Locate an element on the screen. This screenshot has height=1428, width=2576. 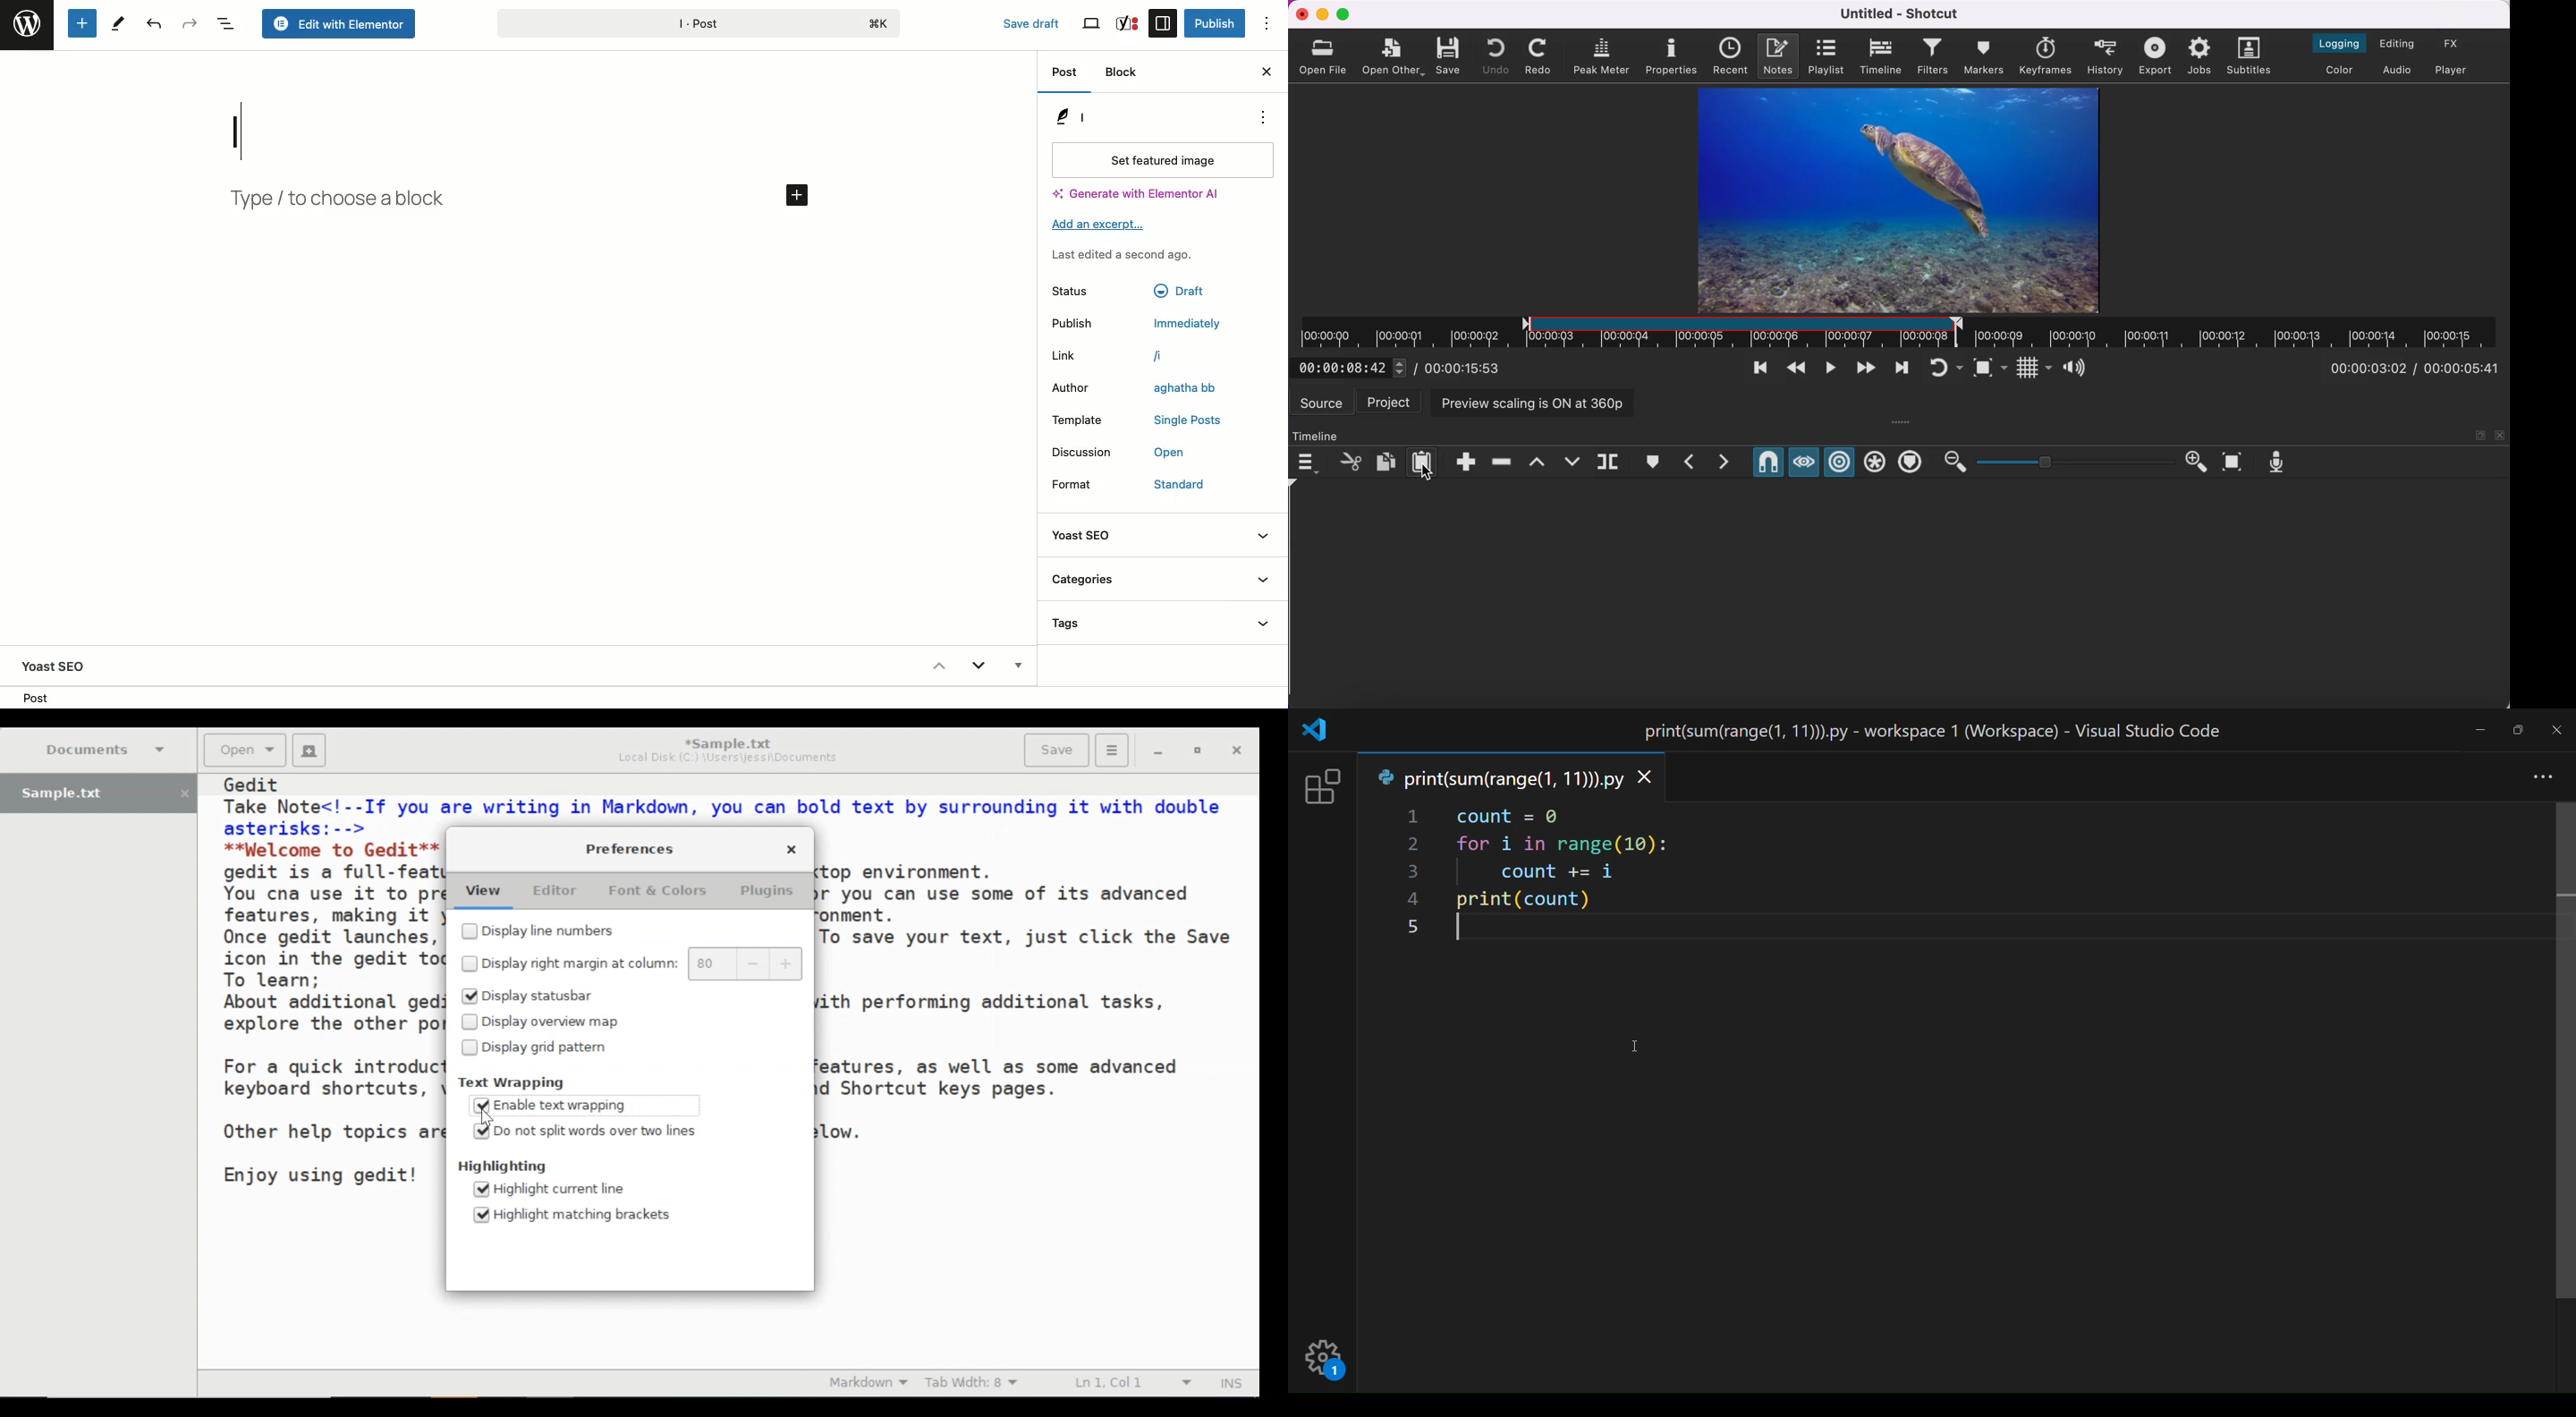
unclipped region of timeline is located at coordinates (1406, 331).